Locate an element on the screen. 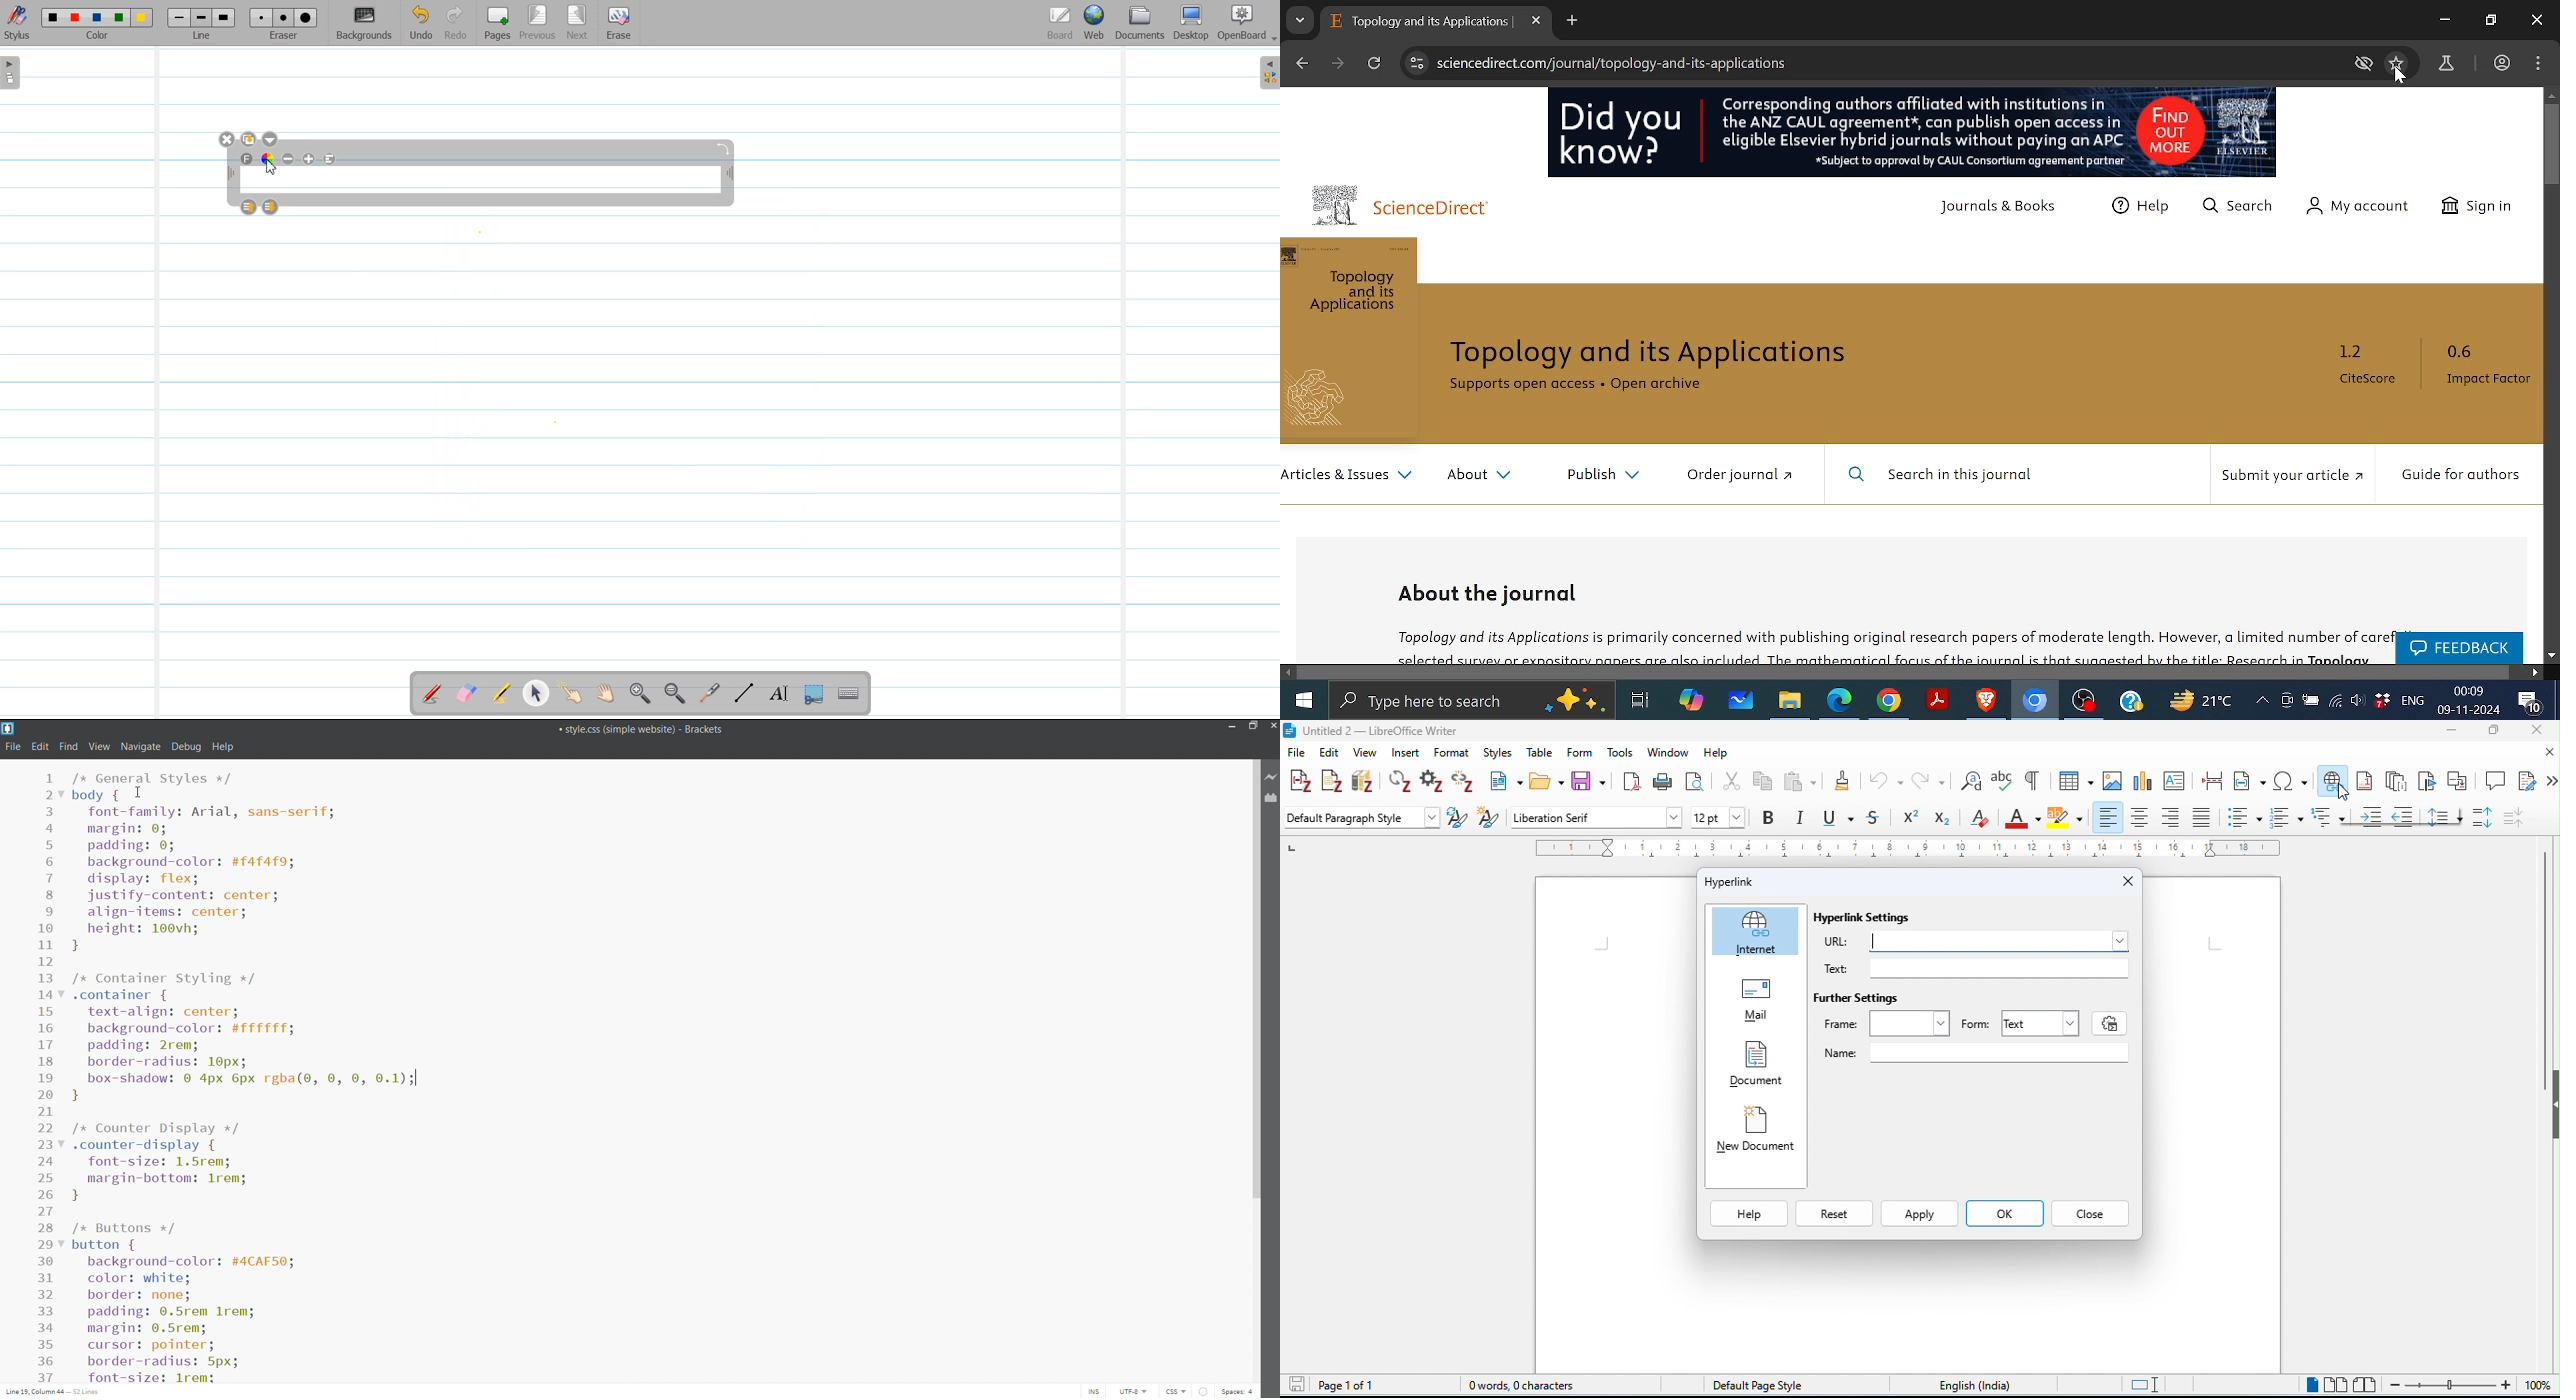  Scroll Page is located at coordinates (605, 695).